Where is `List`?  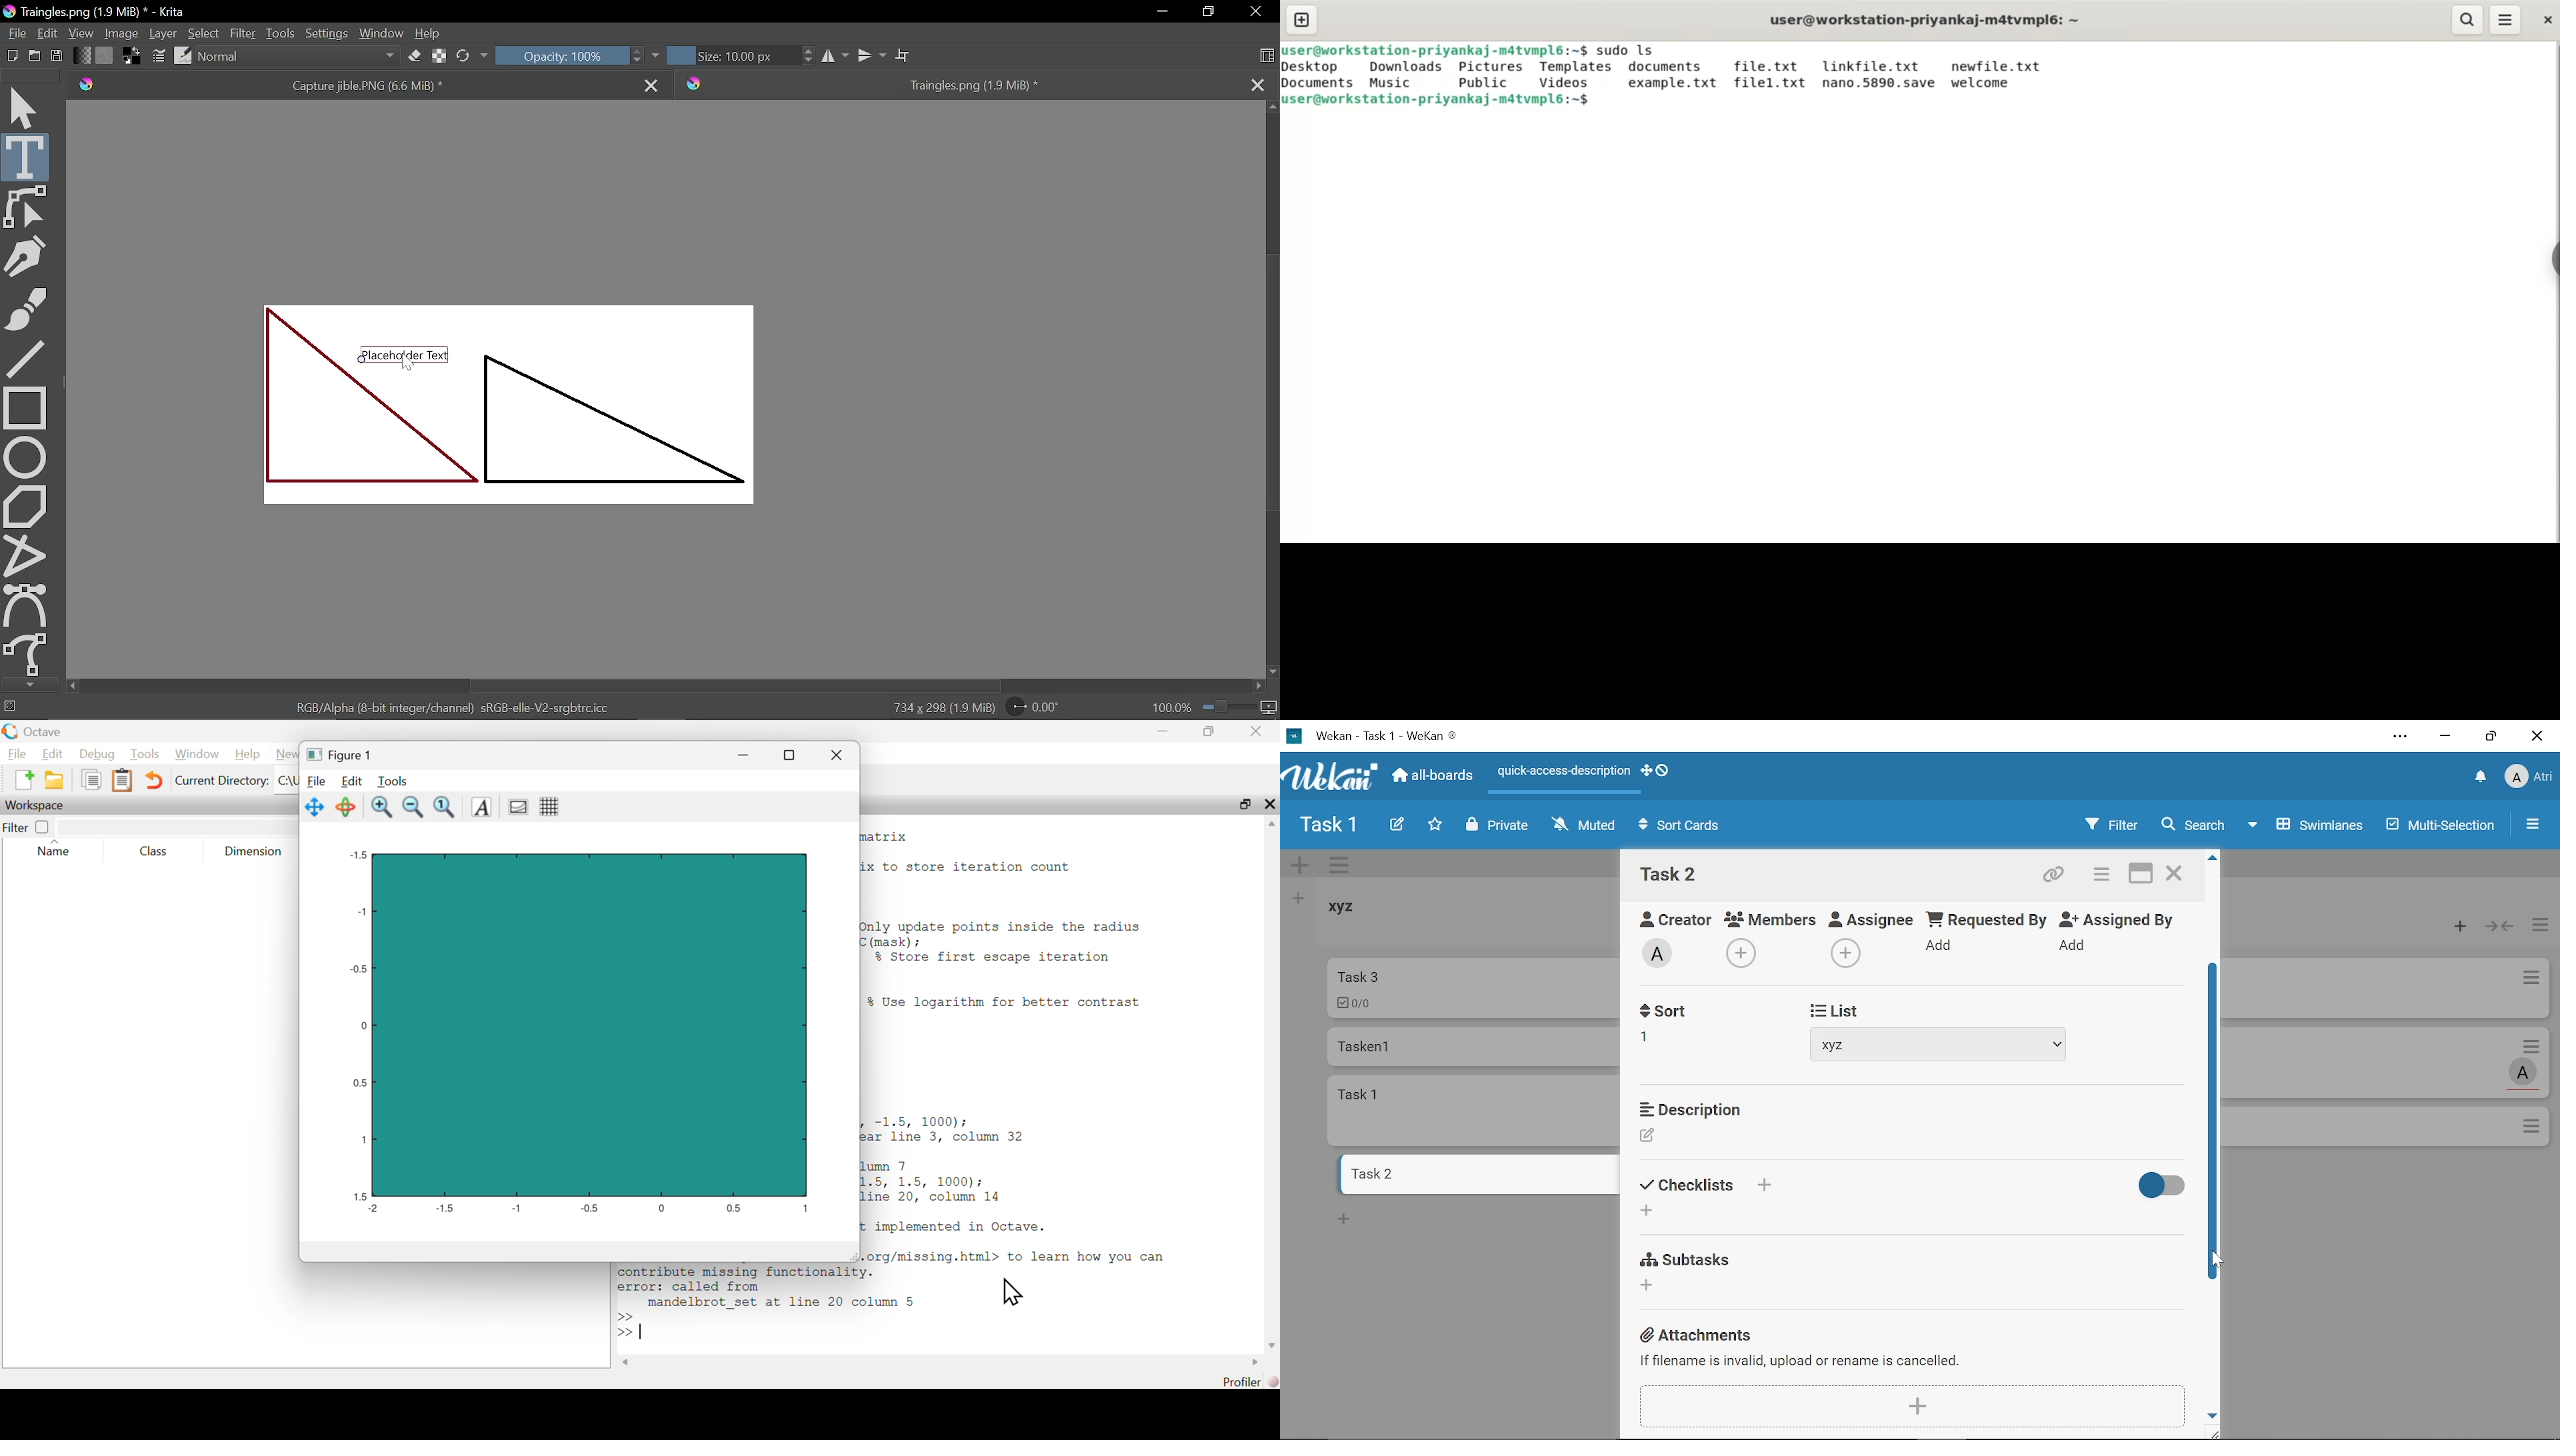 List is located at coordinates (1837, 1188).